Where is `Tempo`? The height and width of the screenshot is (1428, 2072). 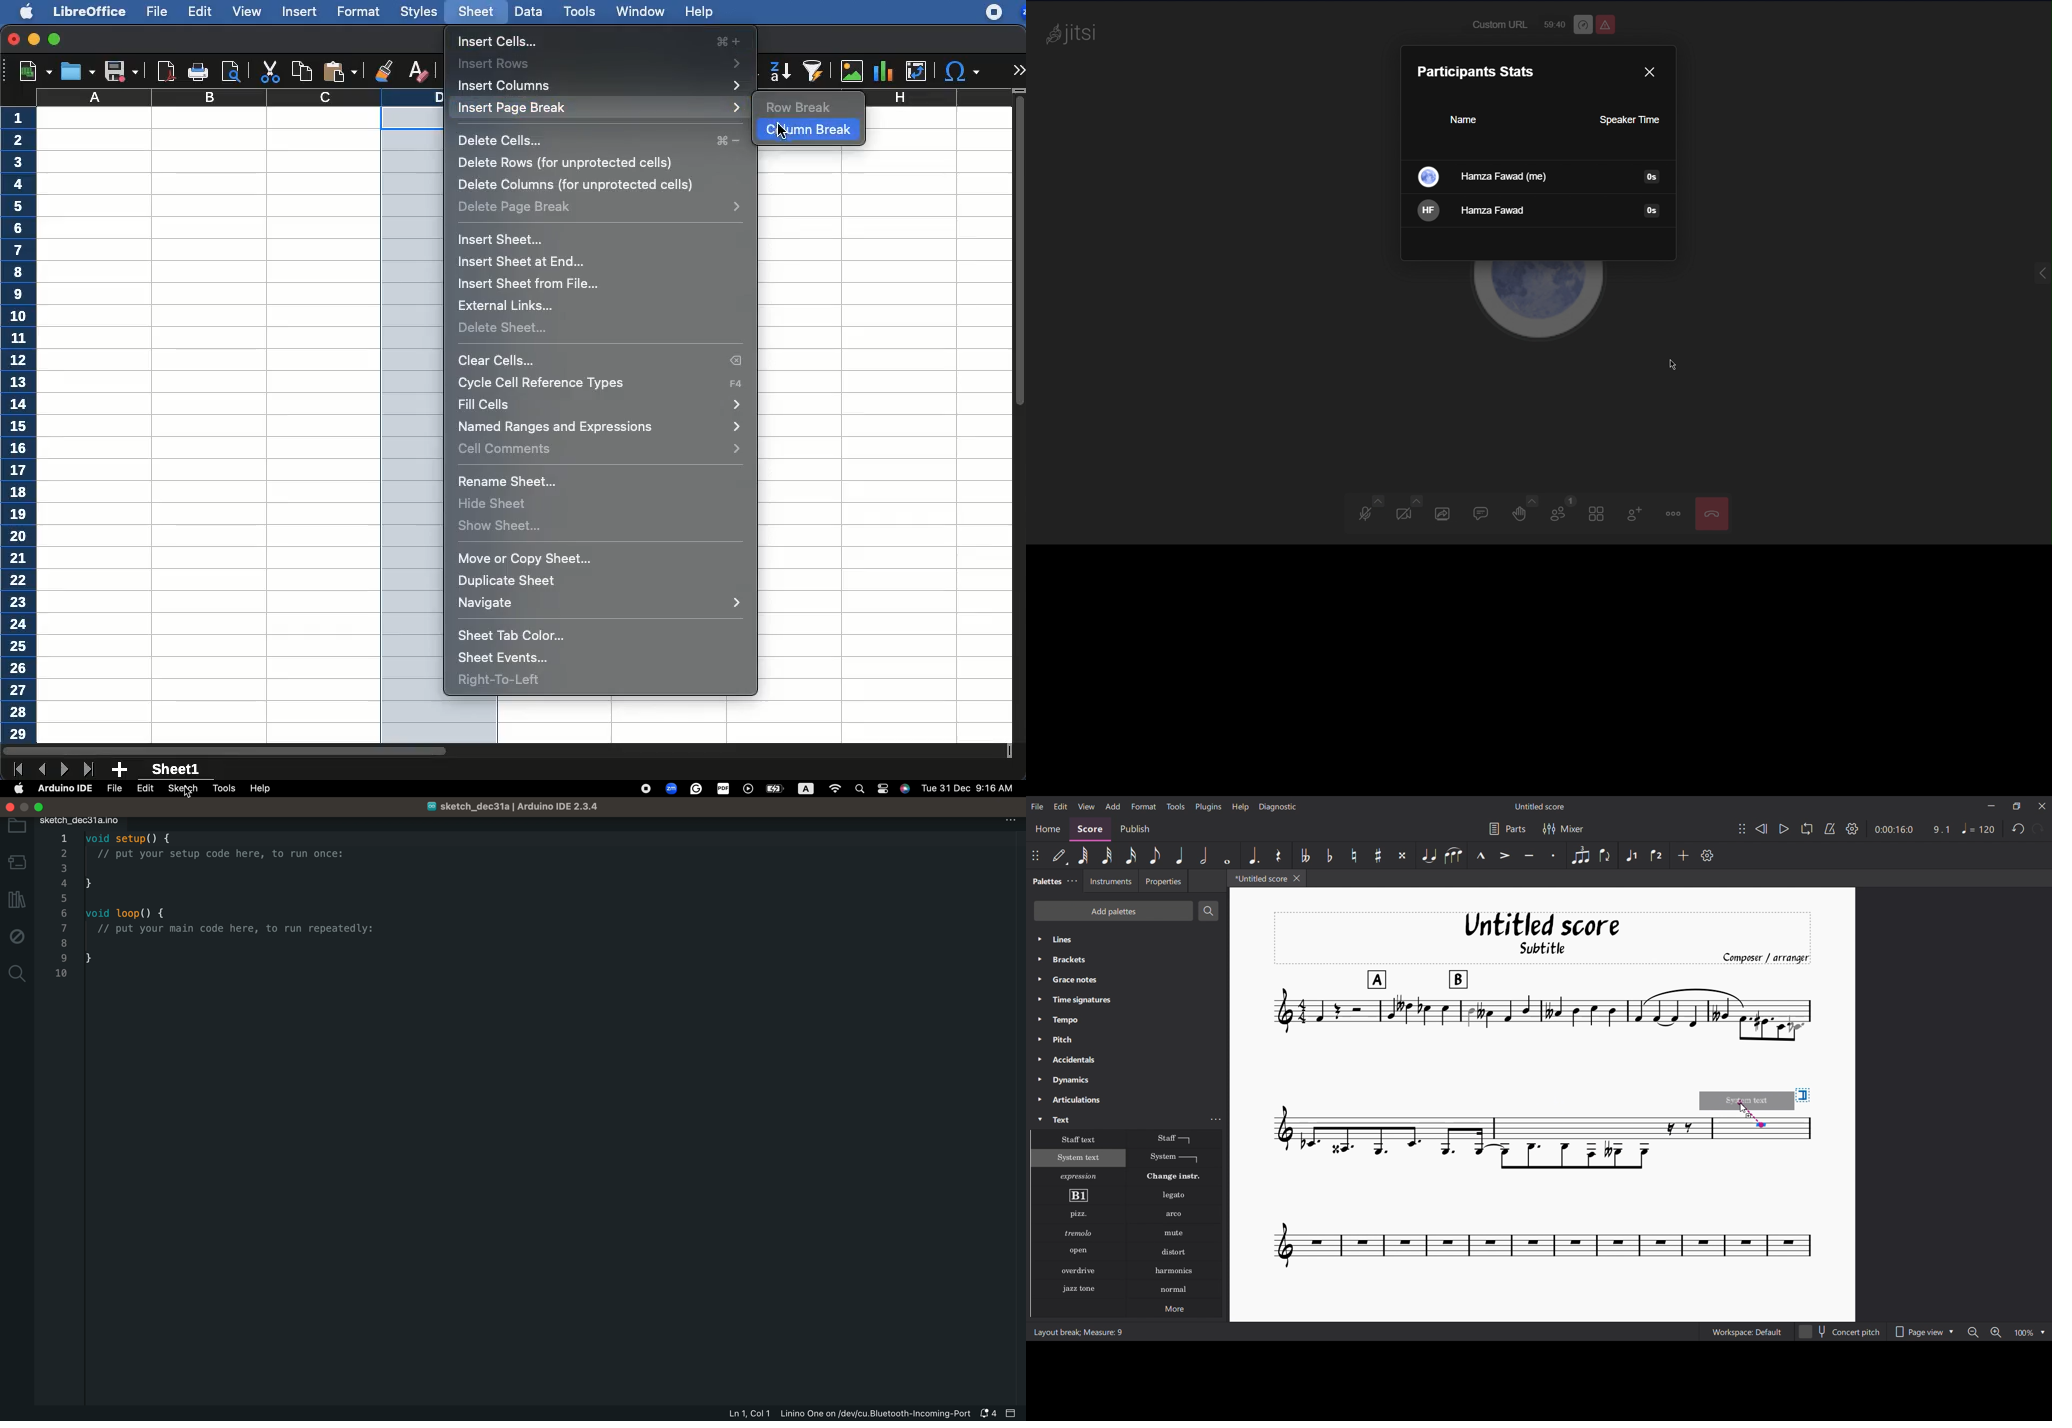
Tempo is located at coordinates (1128, 1020).